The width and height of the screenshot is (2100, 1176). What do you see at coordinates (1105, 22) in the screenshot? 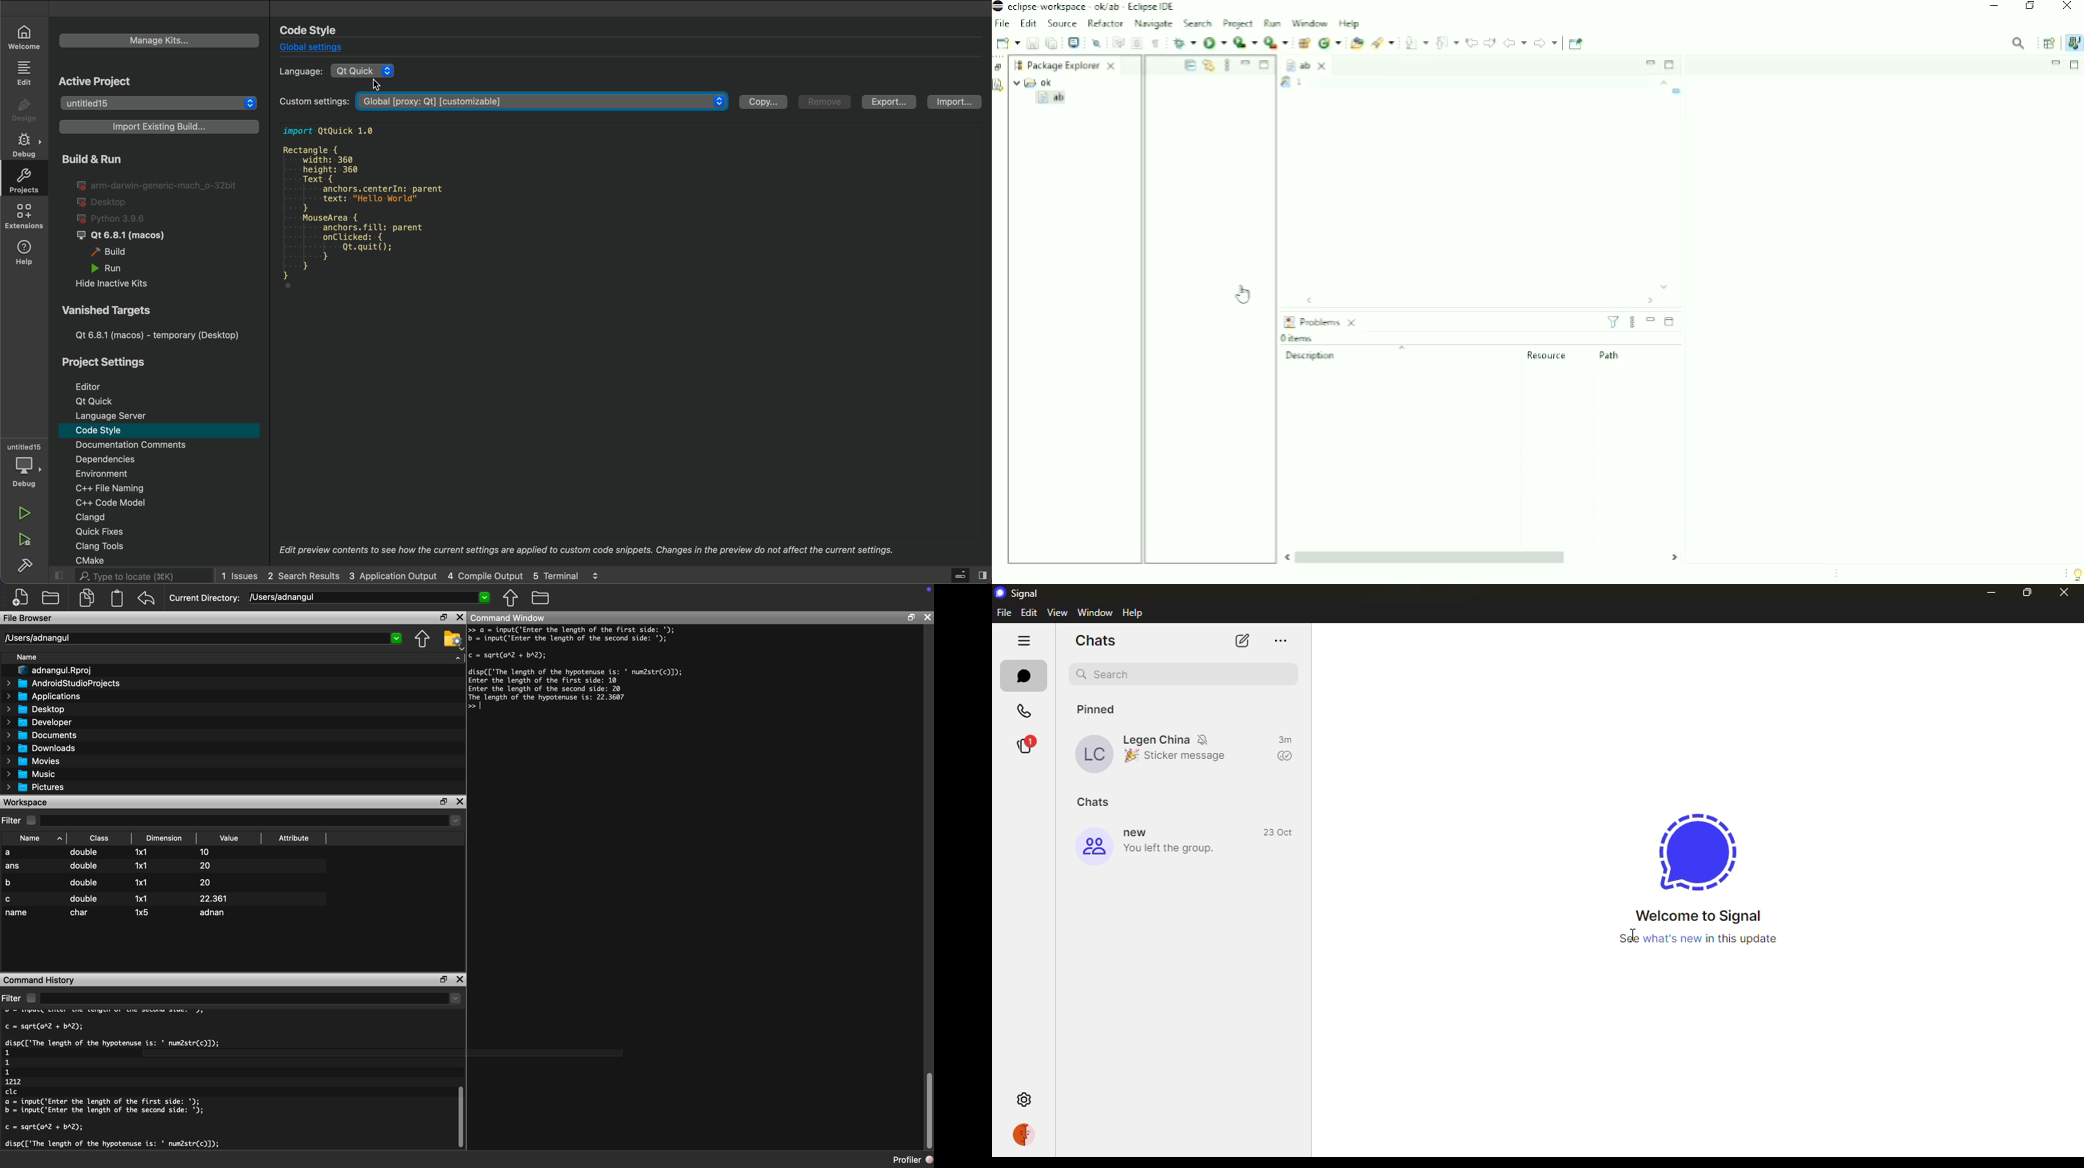
I see `Refactor` at bounding box center [1105, 22].